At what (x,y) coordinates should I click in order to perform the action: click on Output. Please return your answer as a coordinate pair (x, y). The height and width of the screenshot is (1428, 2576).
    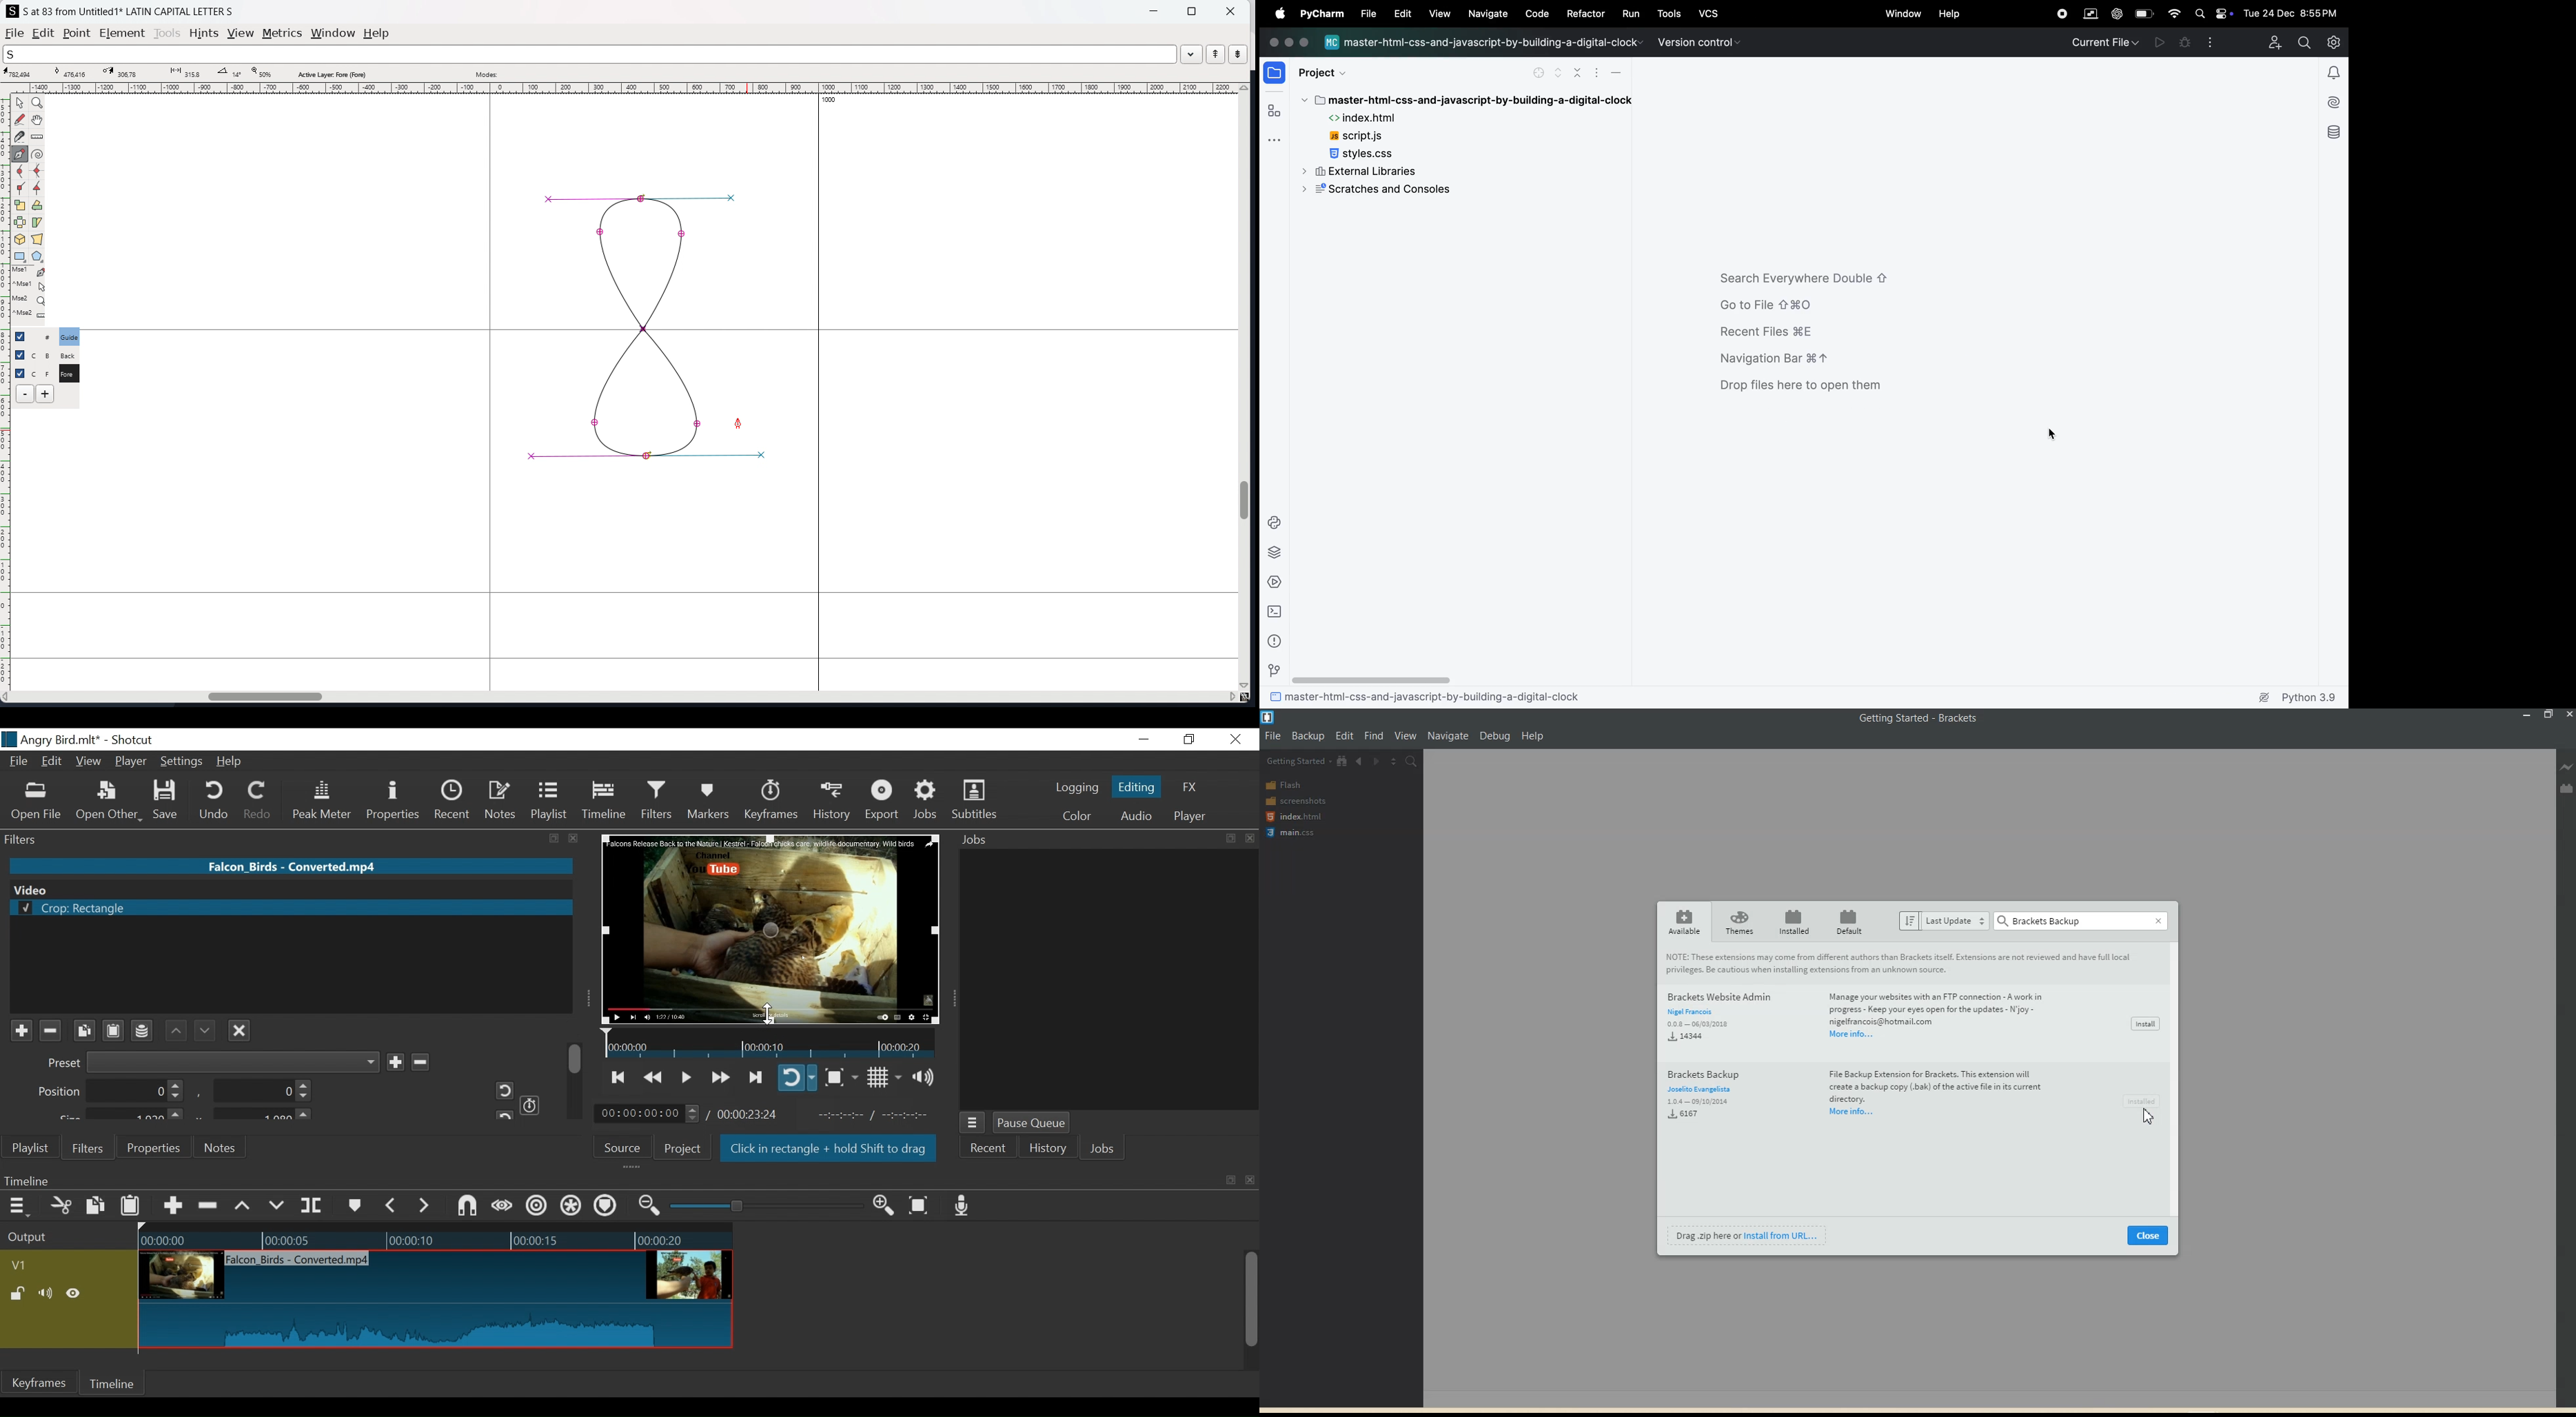
    Looking at the image, I should click on (66, 1238).